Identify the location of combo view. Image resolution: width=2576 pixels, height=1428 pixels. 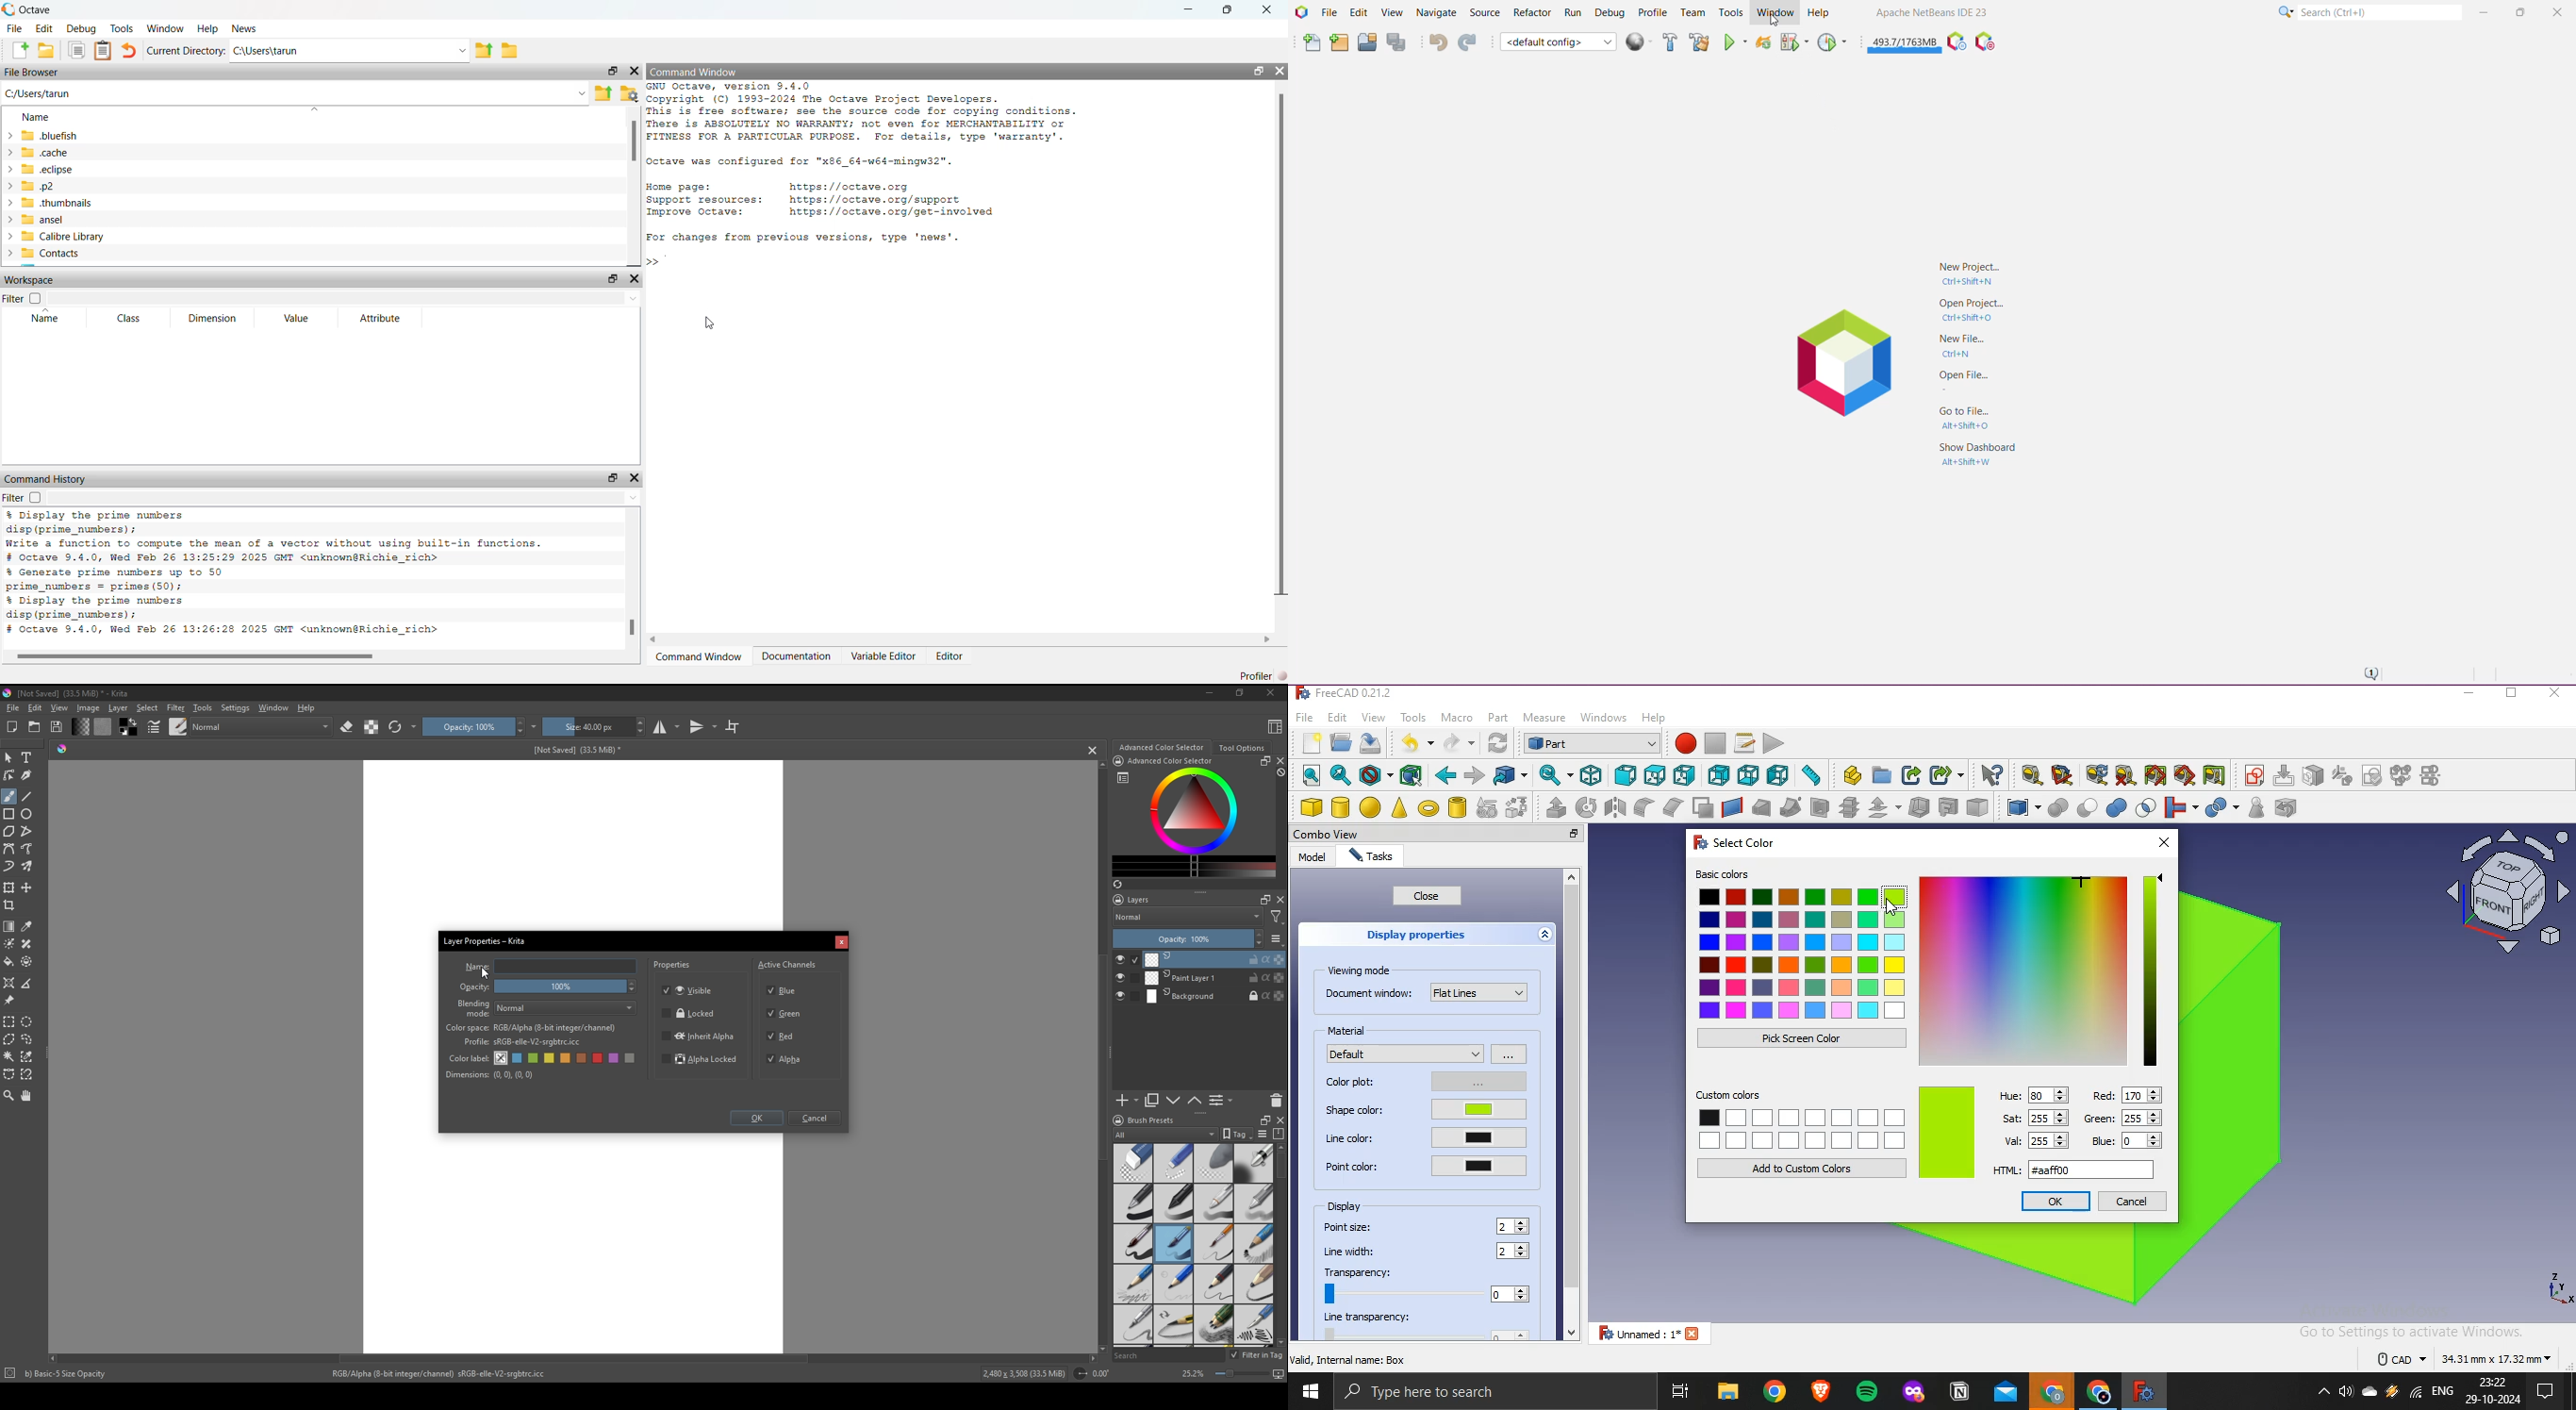
(1330, 834).